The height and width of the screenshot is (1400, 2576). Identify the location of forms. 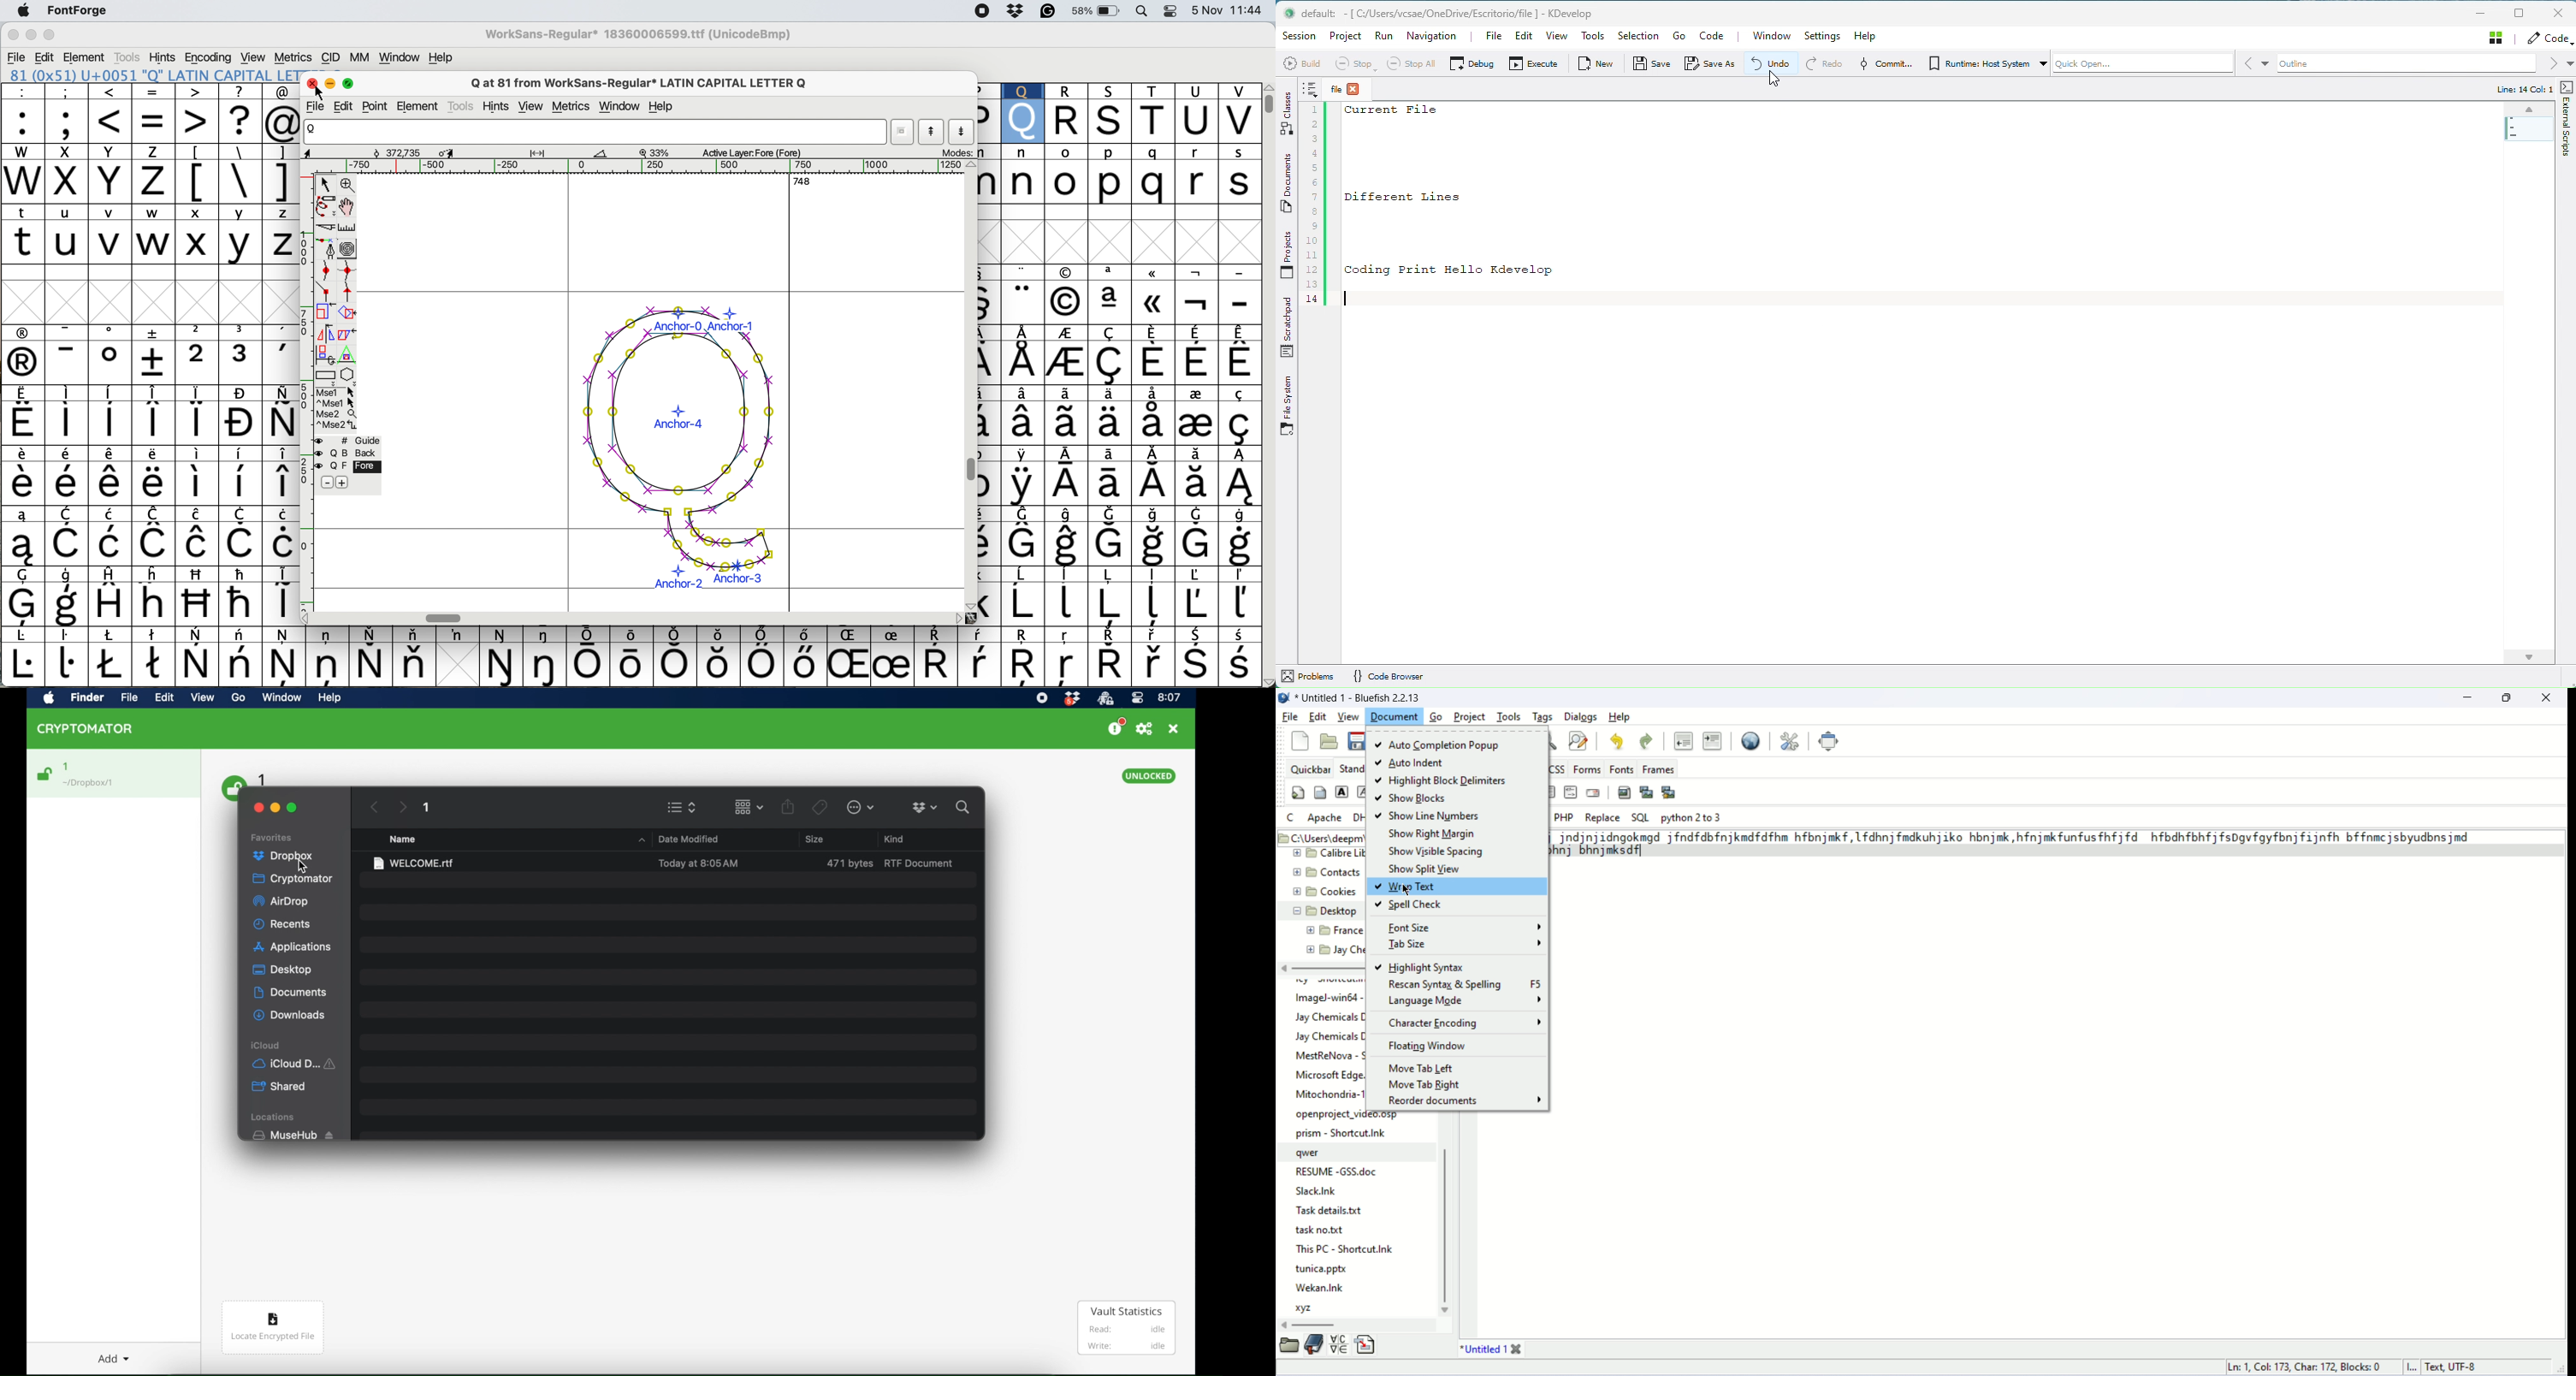
(1587, 769).